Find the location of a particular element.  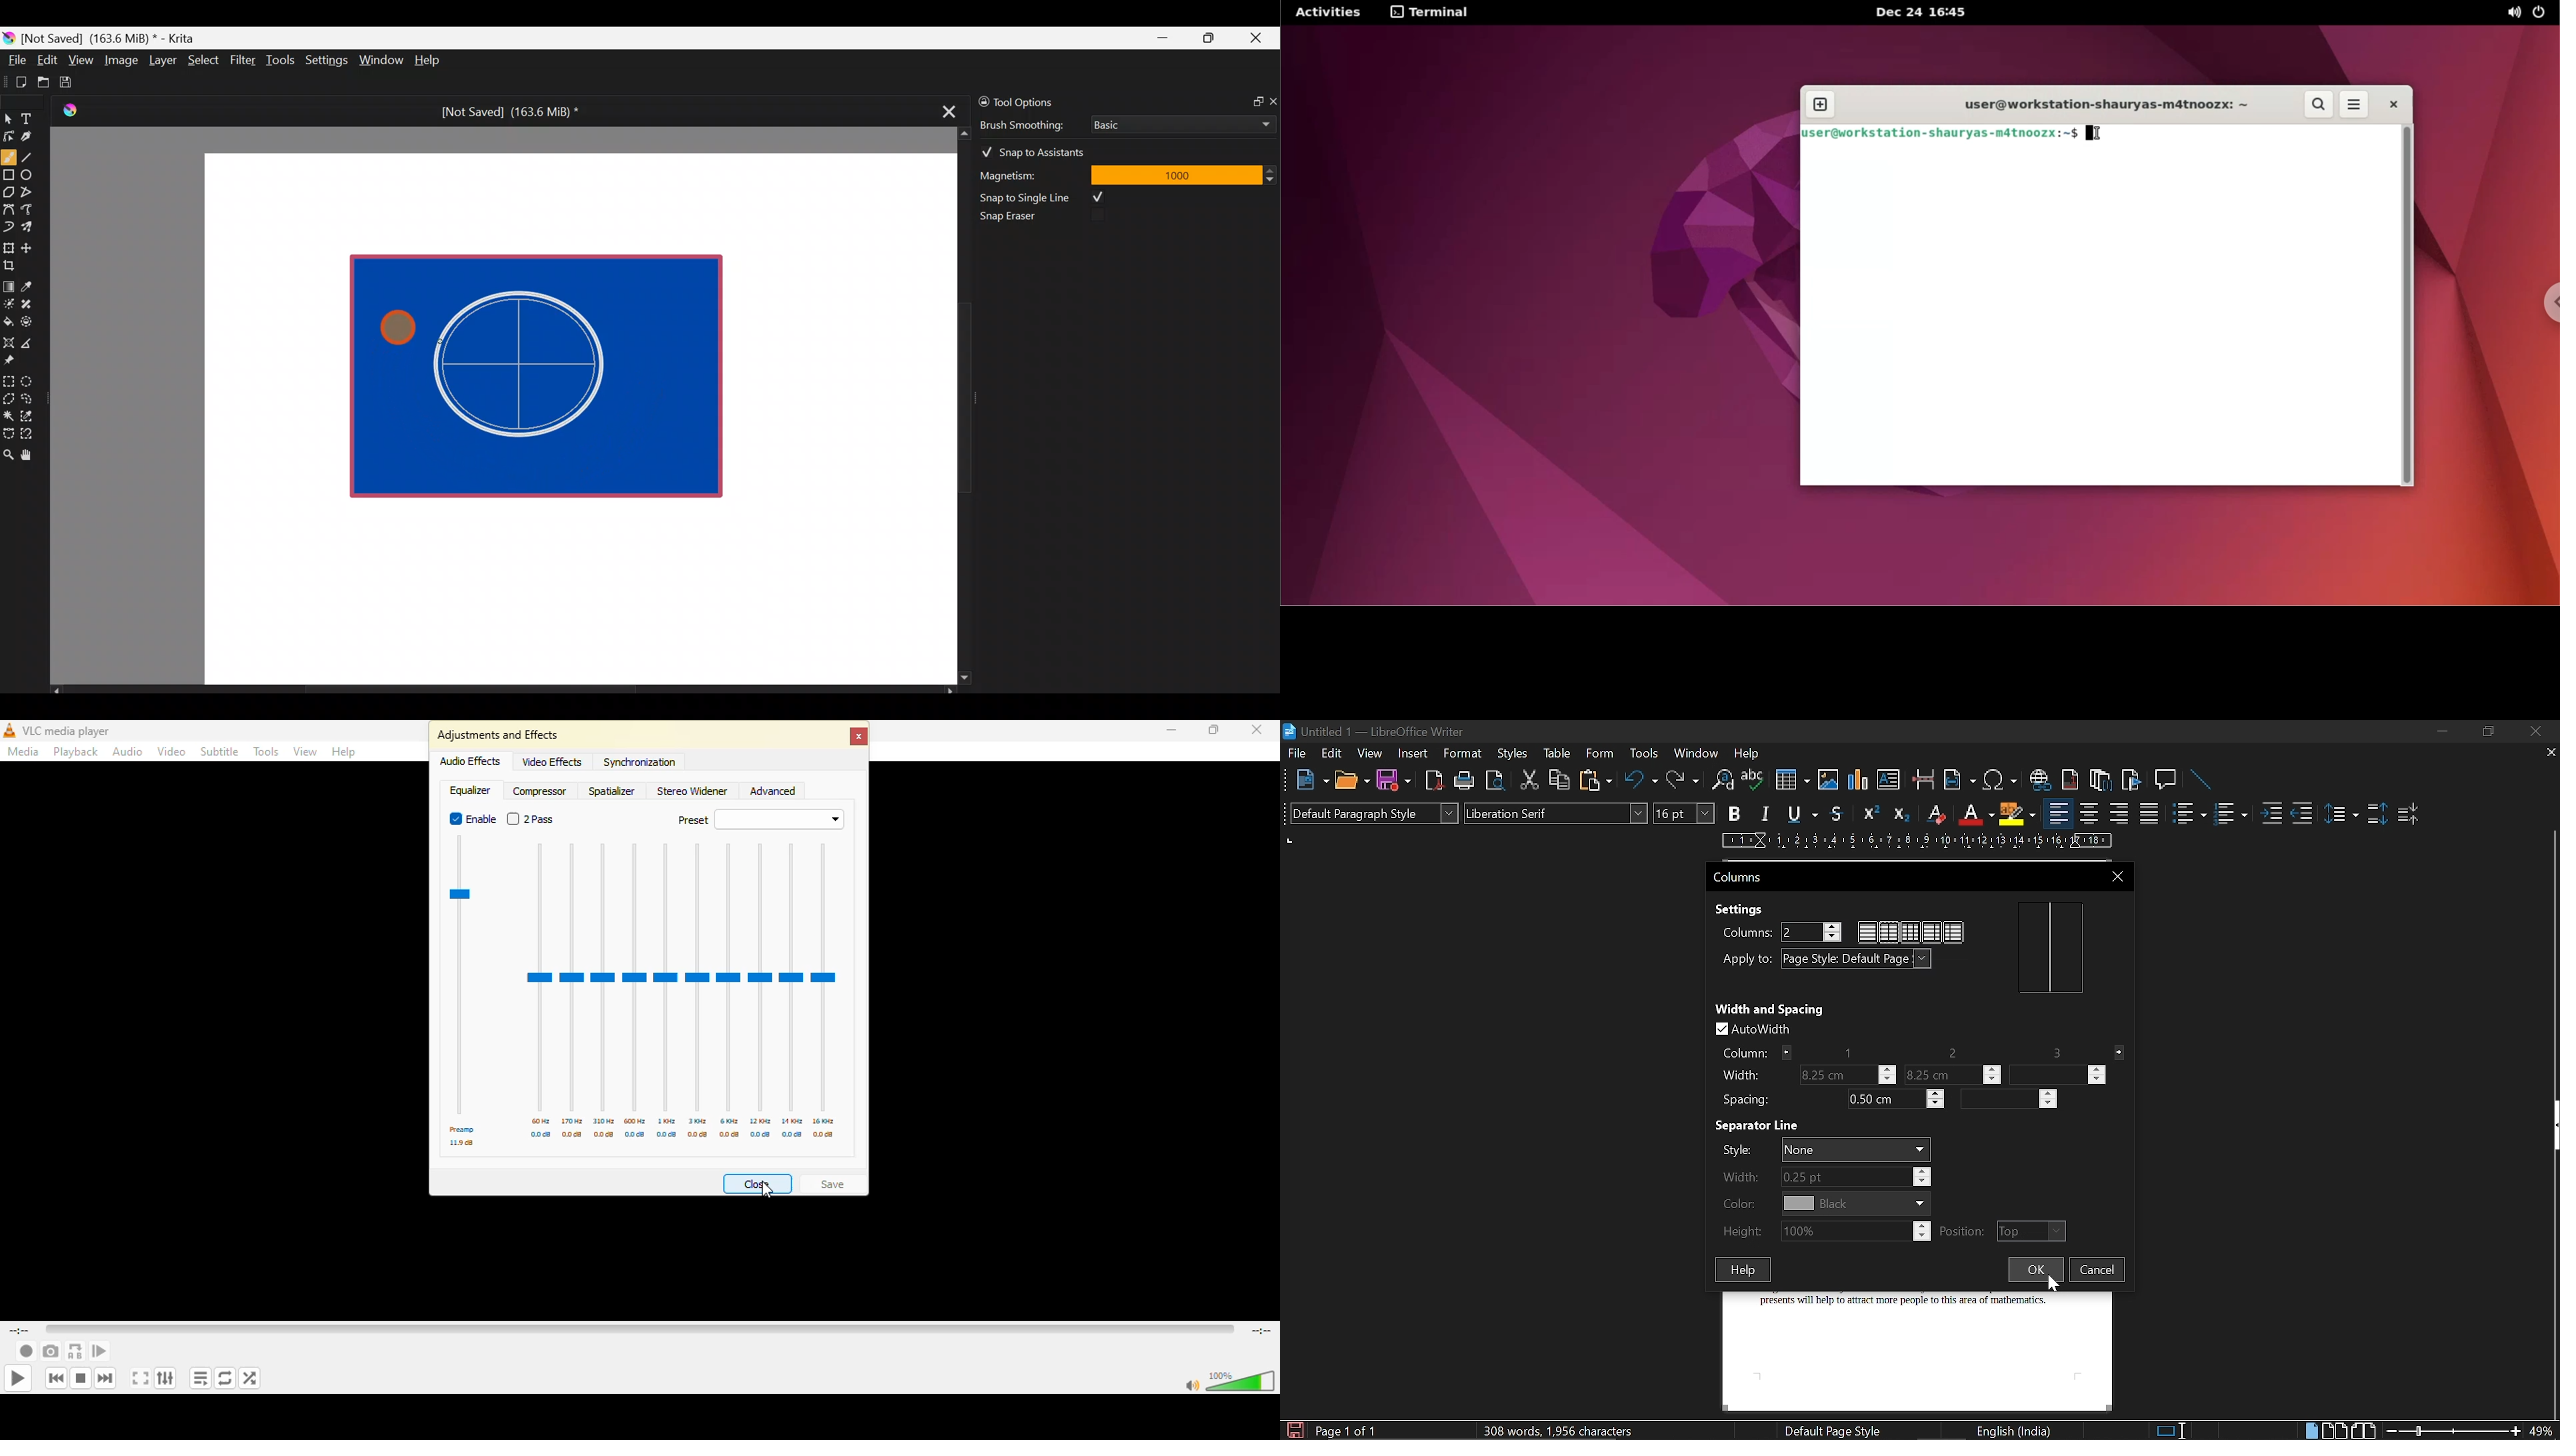

audio effects is located at coordinates (471, 761).